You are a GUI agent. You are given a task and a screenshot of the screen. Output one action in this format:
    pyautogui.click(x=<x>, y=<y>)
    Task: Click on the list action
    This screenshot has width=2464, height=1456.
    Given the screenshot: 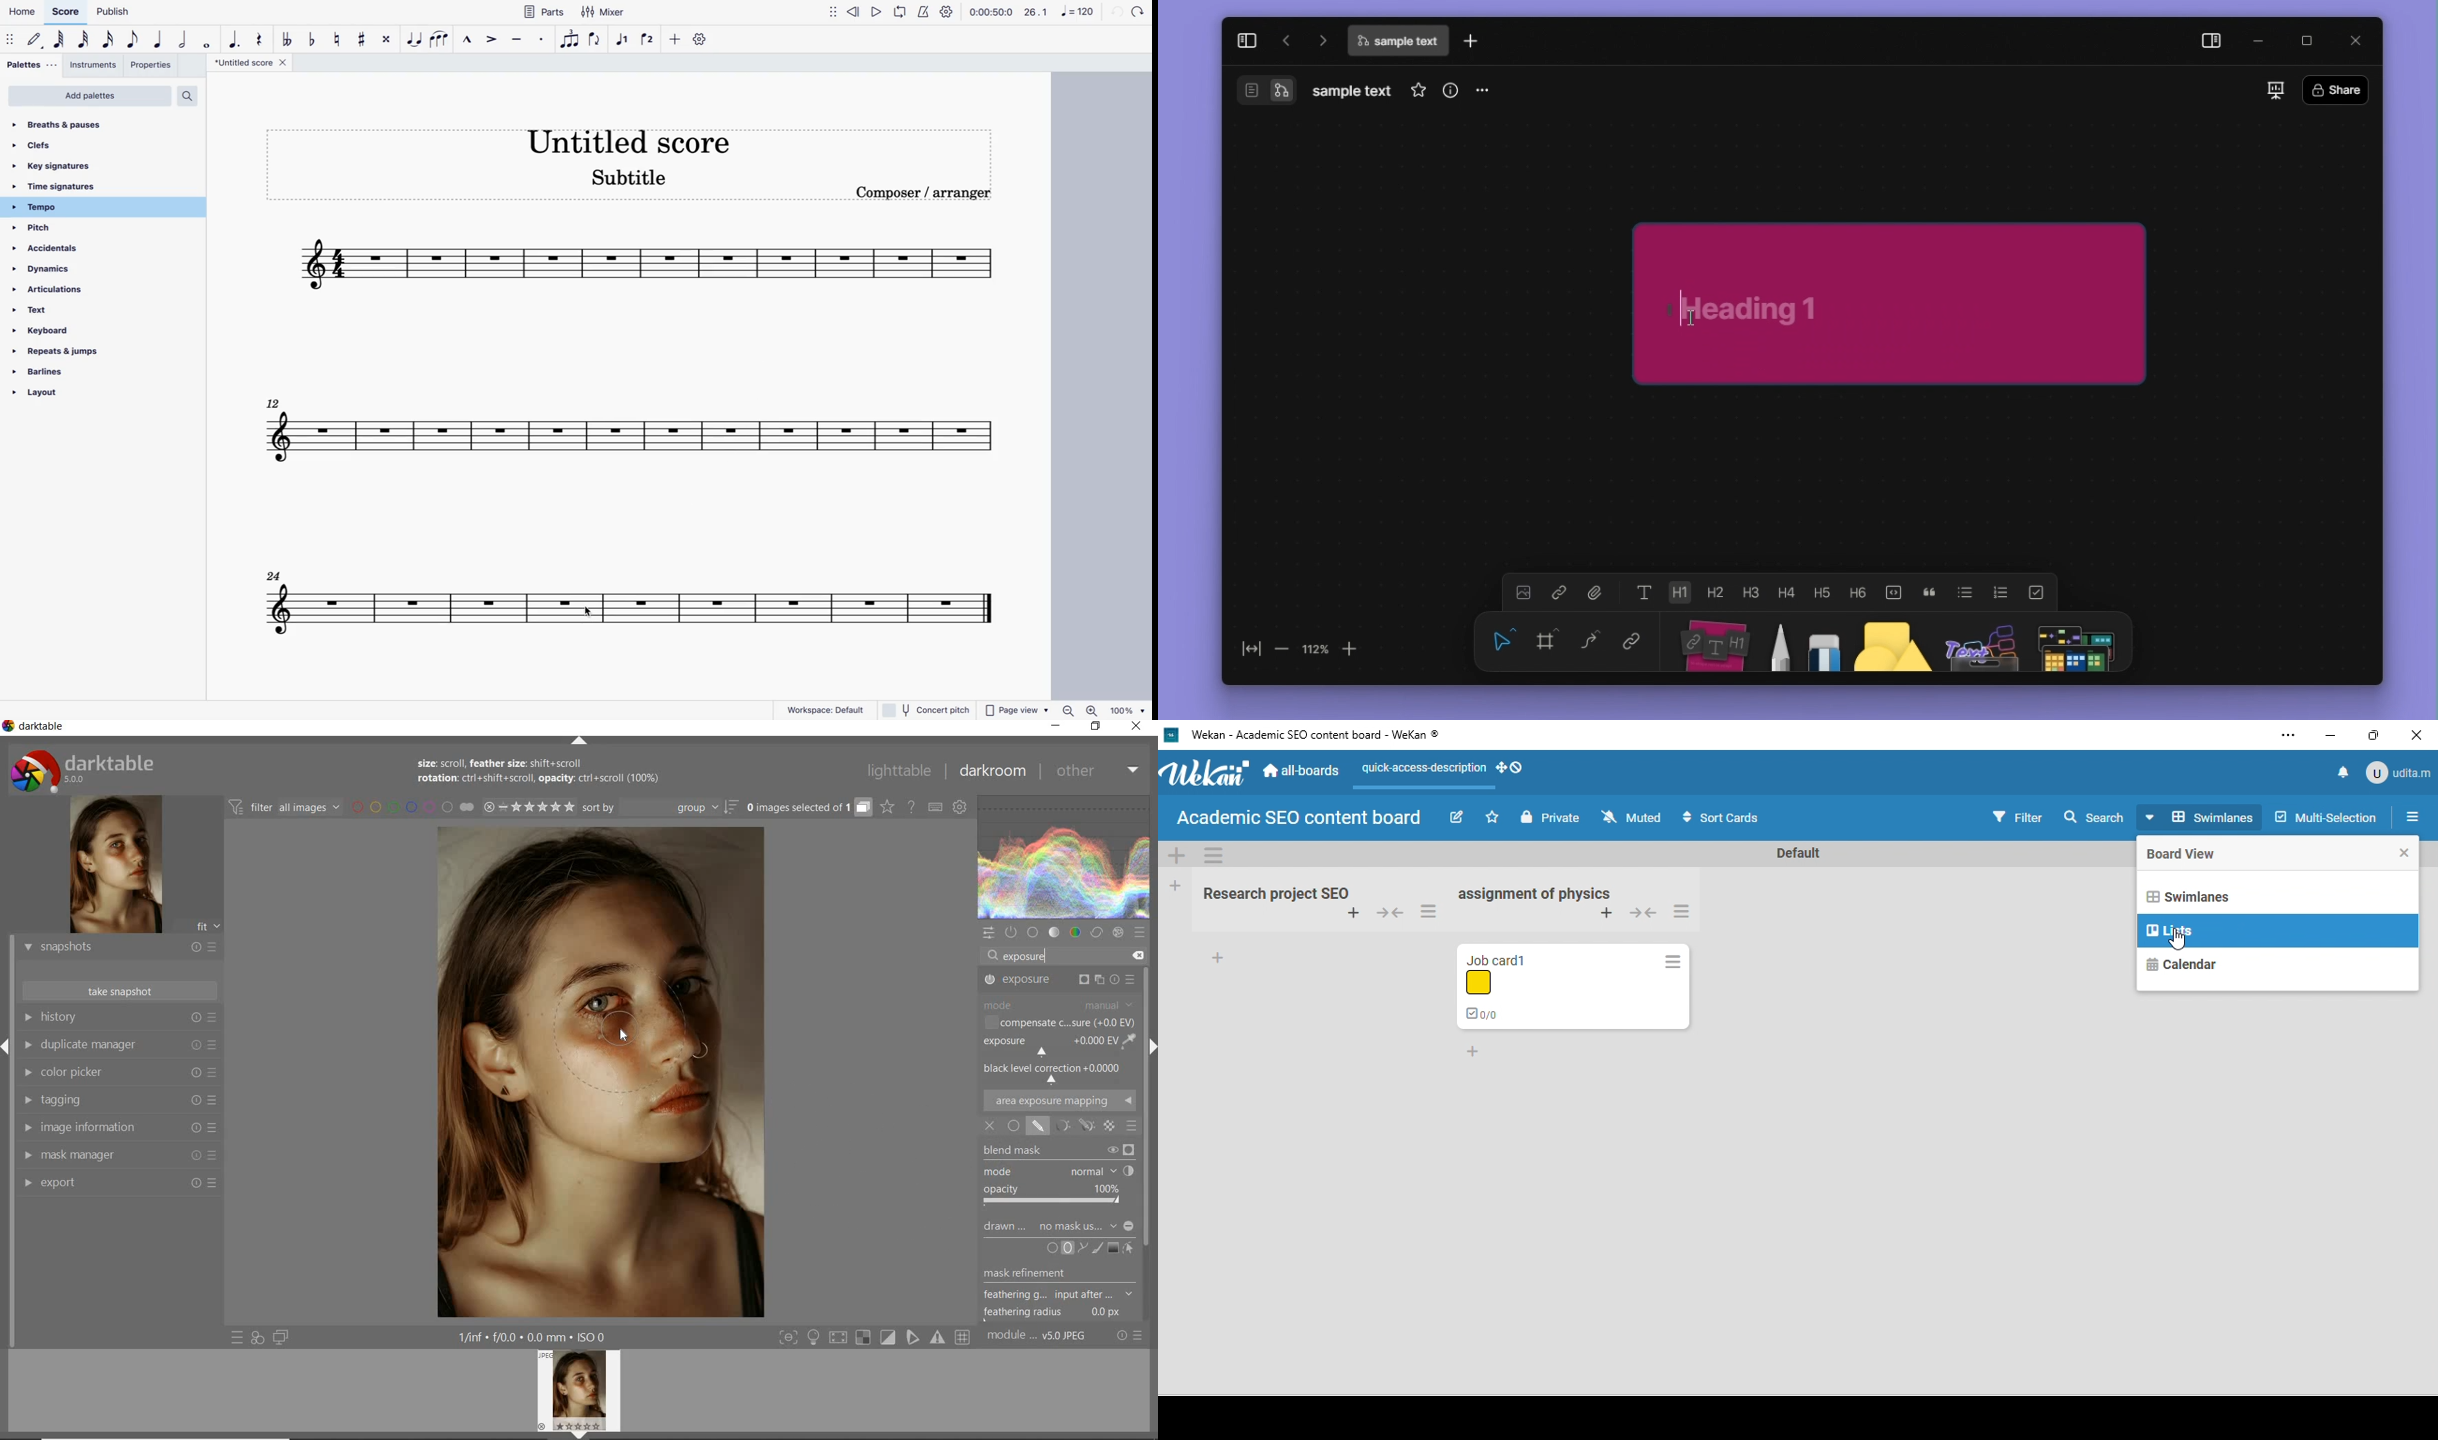 What is the action you would take?
    pyautogui.click(x=1671, y=962)
    